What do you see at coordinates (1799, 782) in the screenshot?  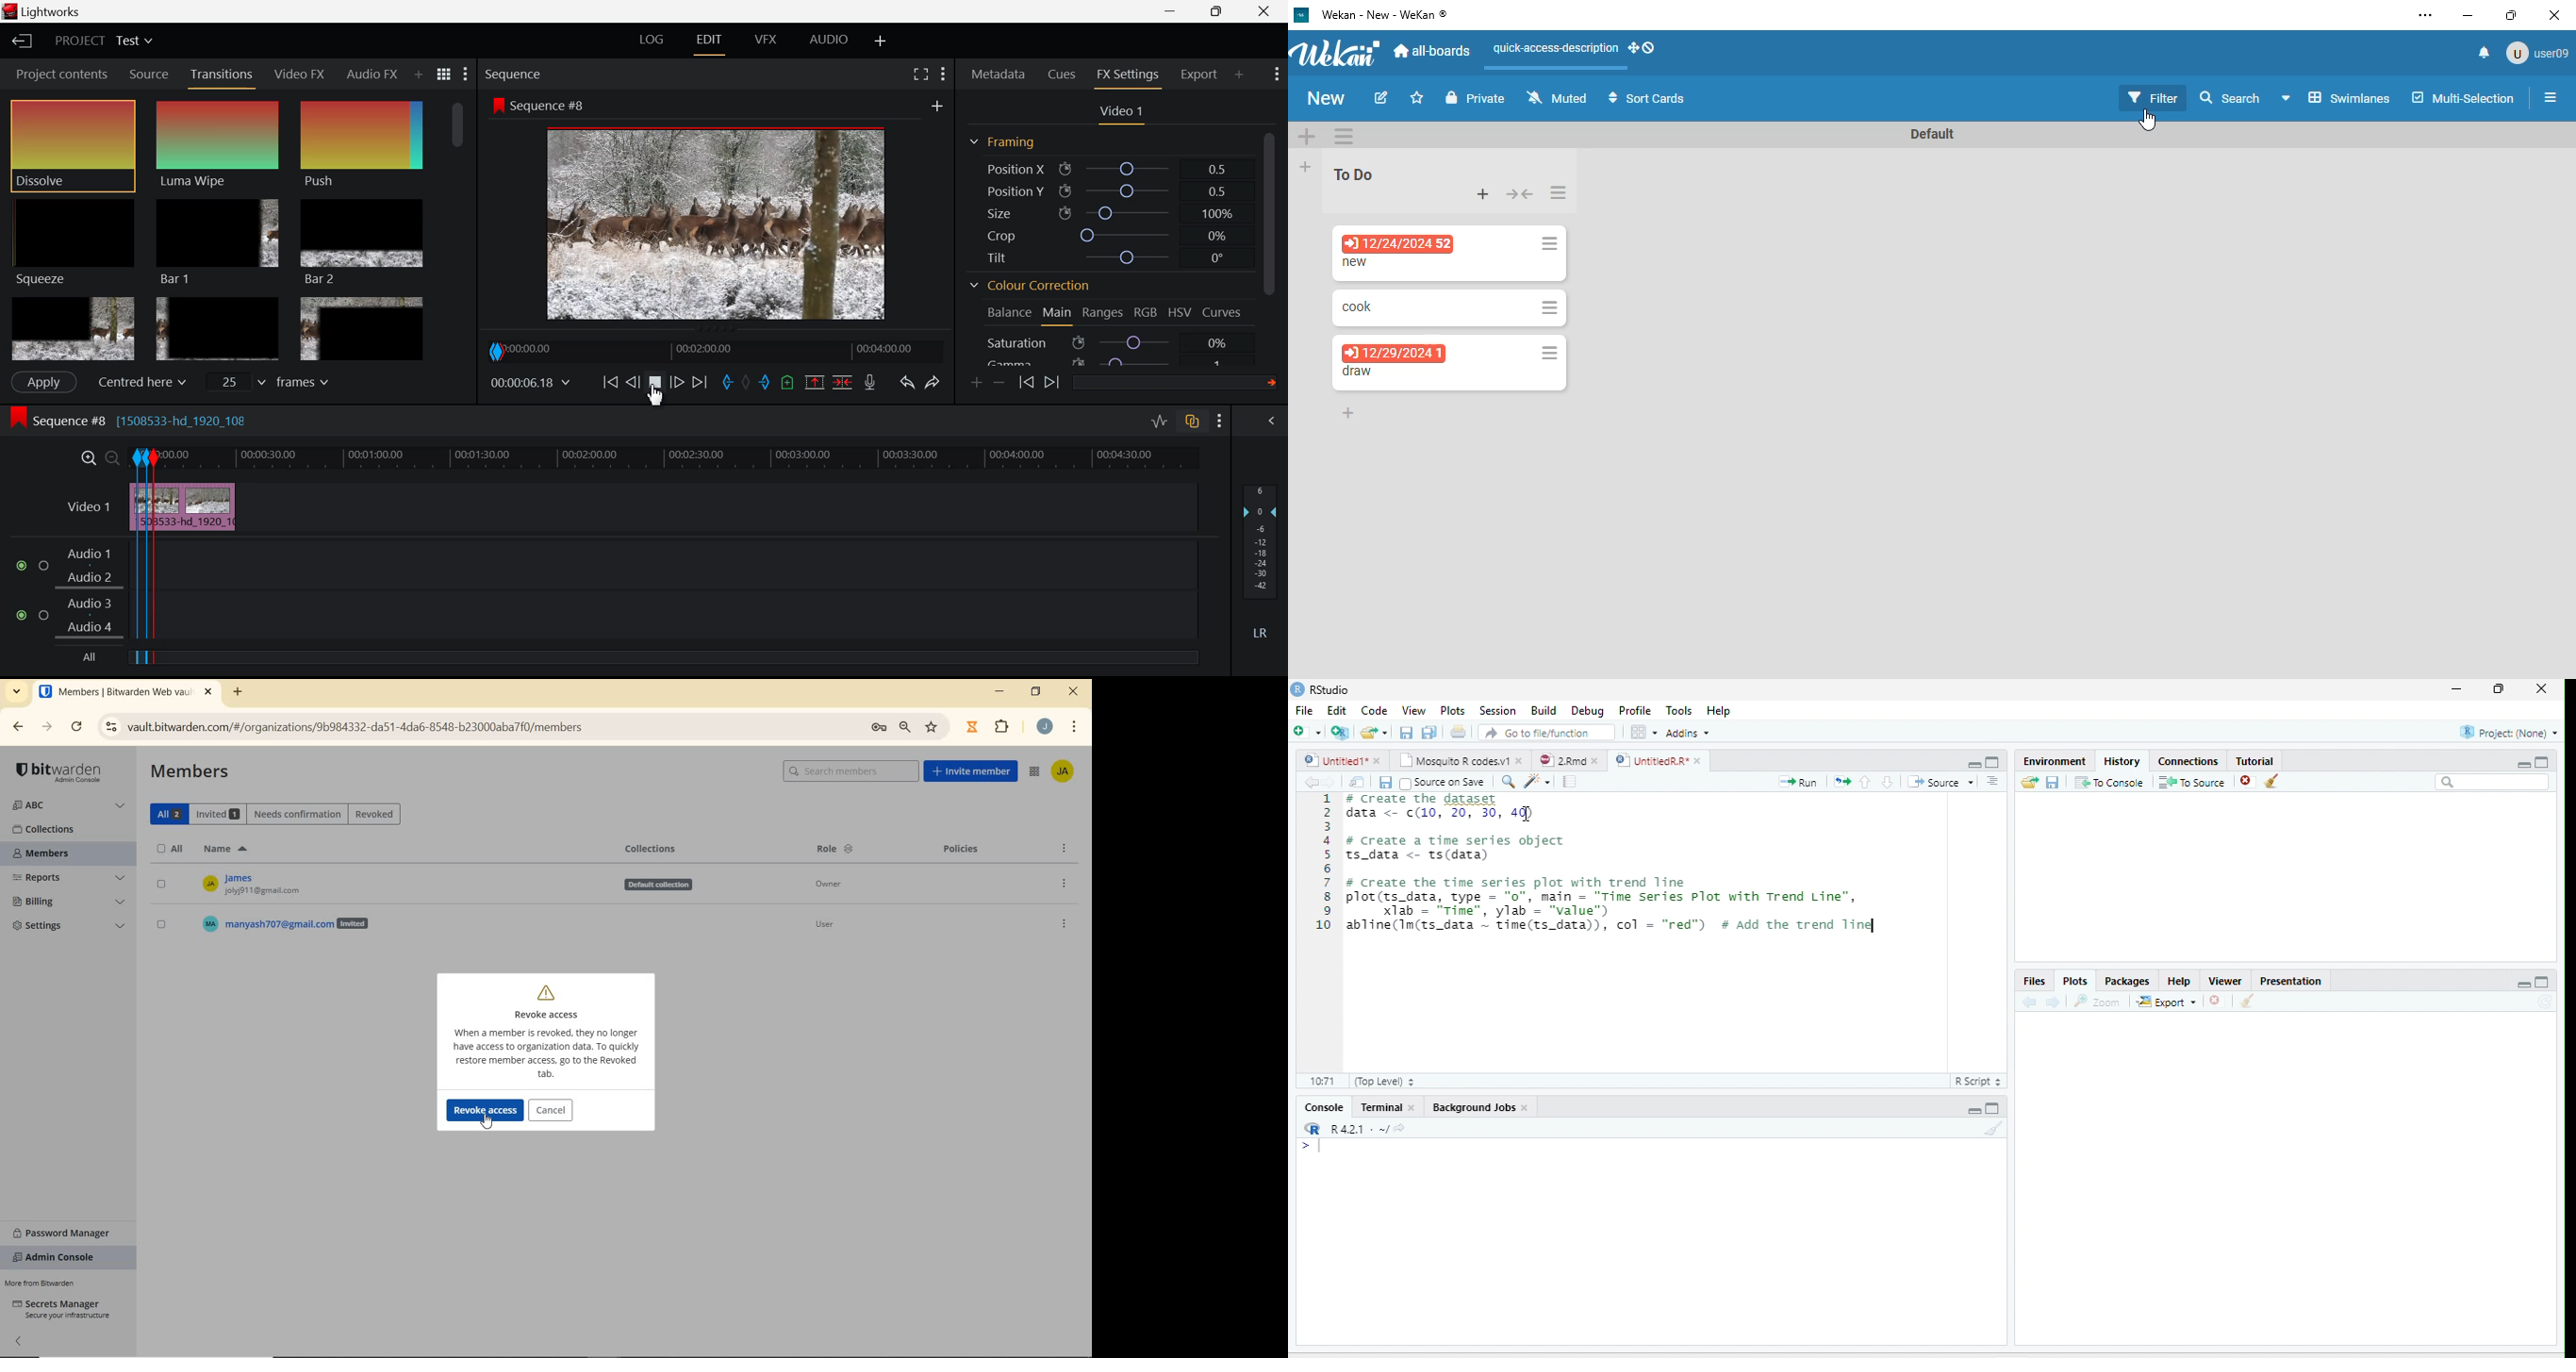 I see `Run` at bounding box center [1799, 782].